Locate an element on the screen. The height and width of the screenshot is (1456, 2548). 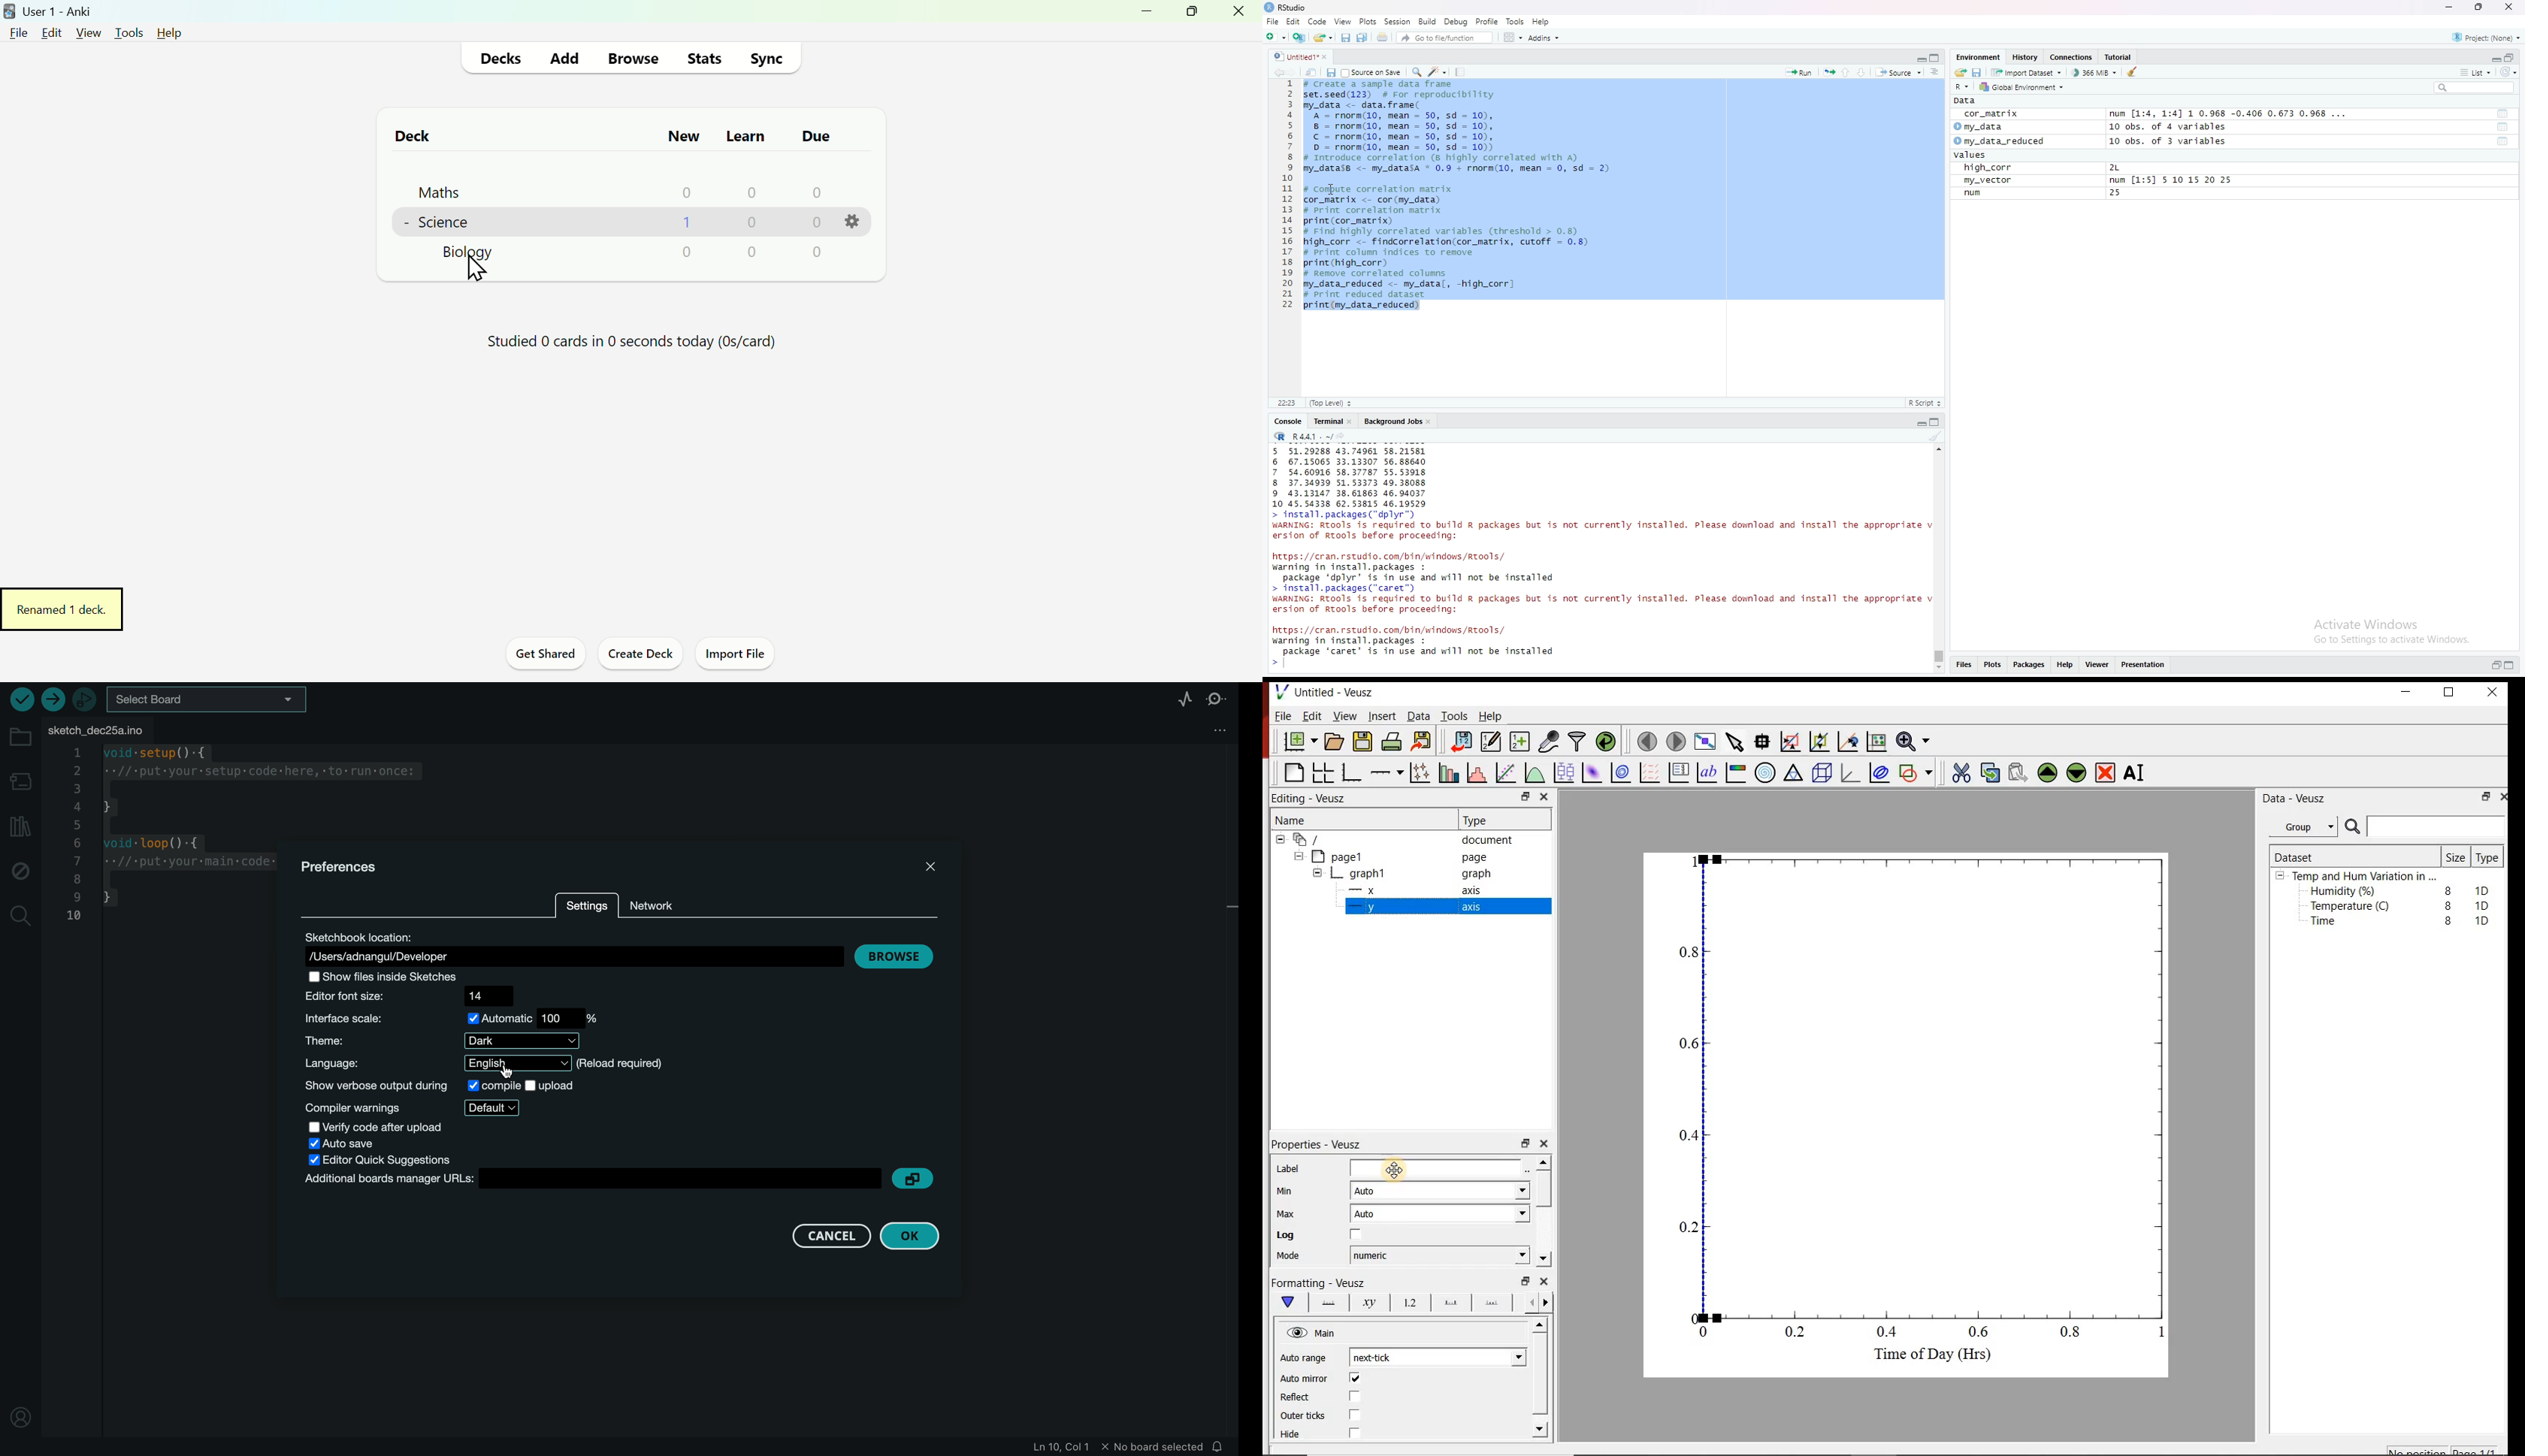
Project: (None) is located at coordinates (2487, 37).